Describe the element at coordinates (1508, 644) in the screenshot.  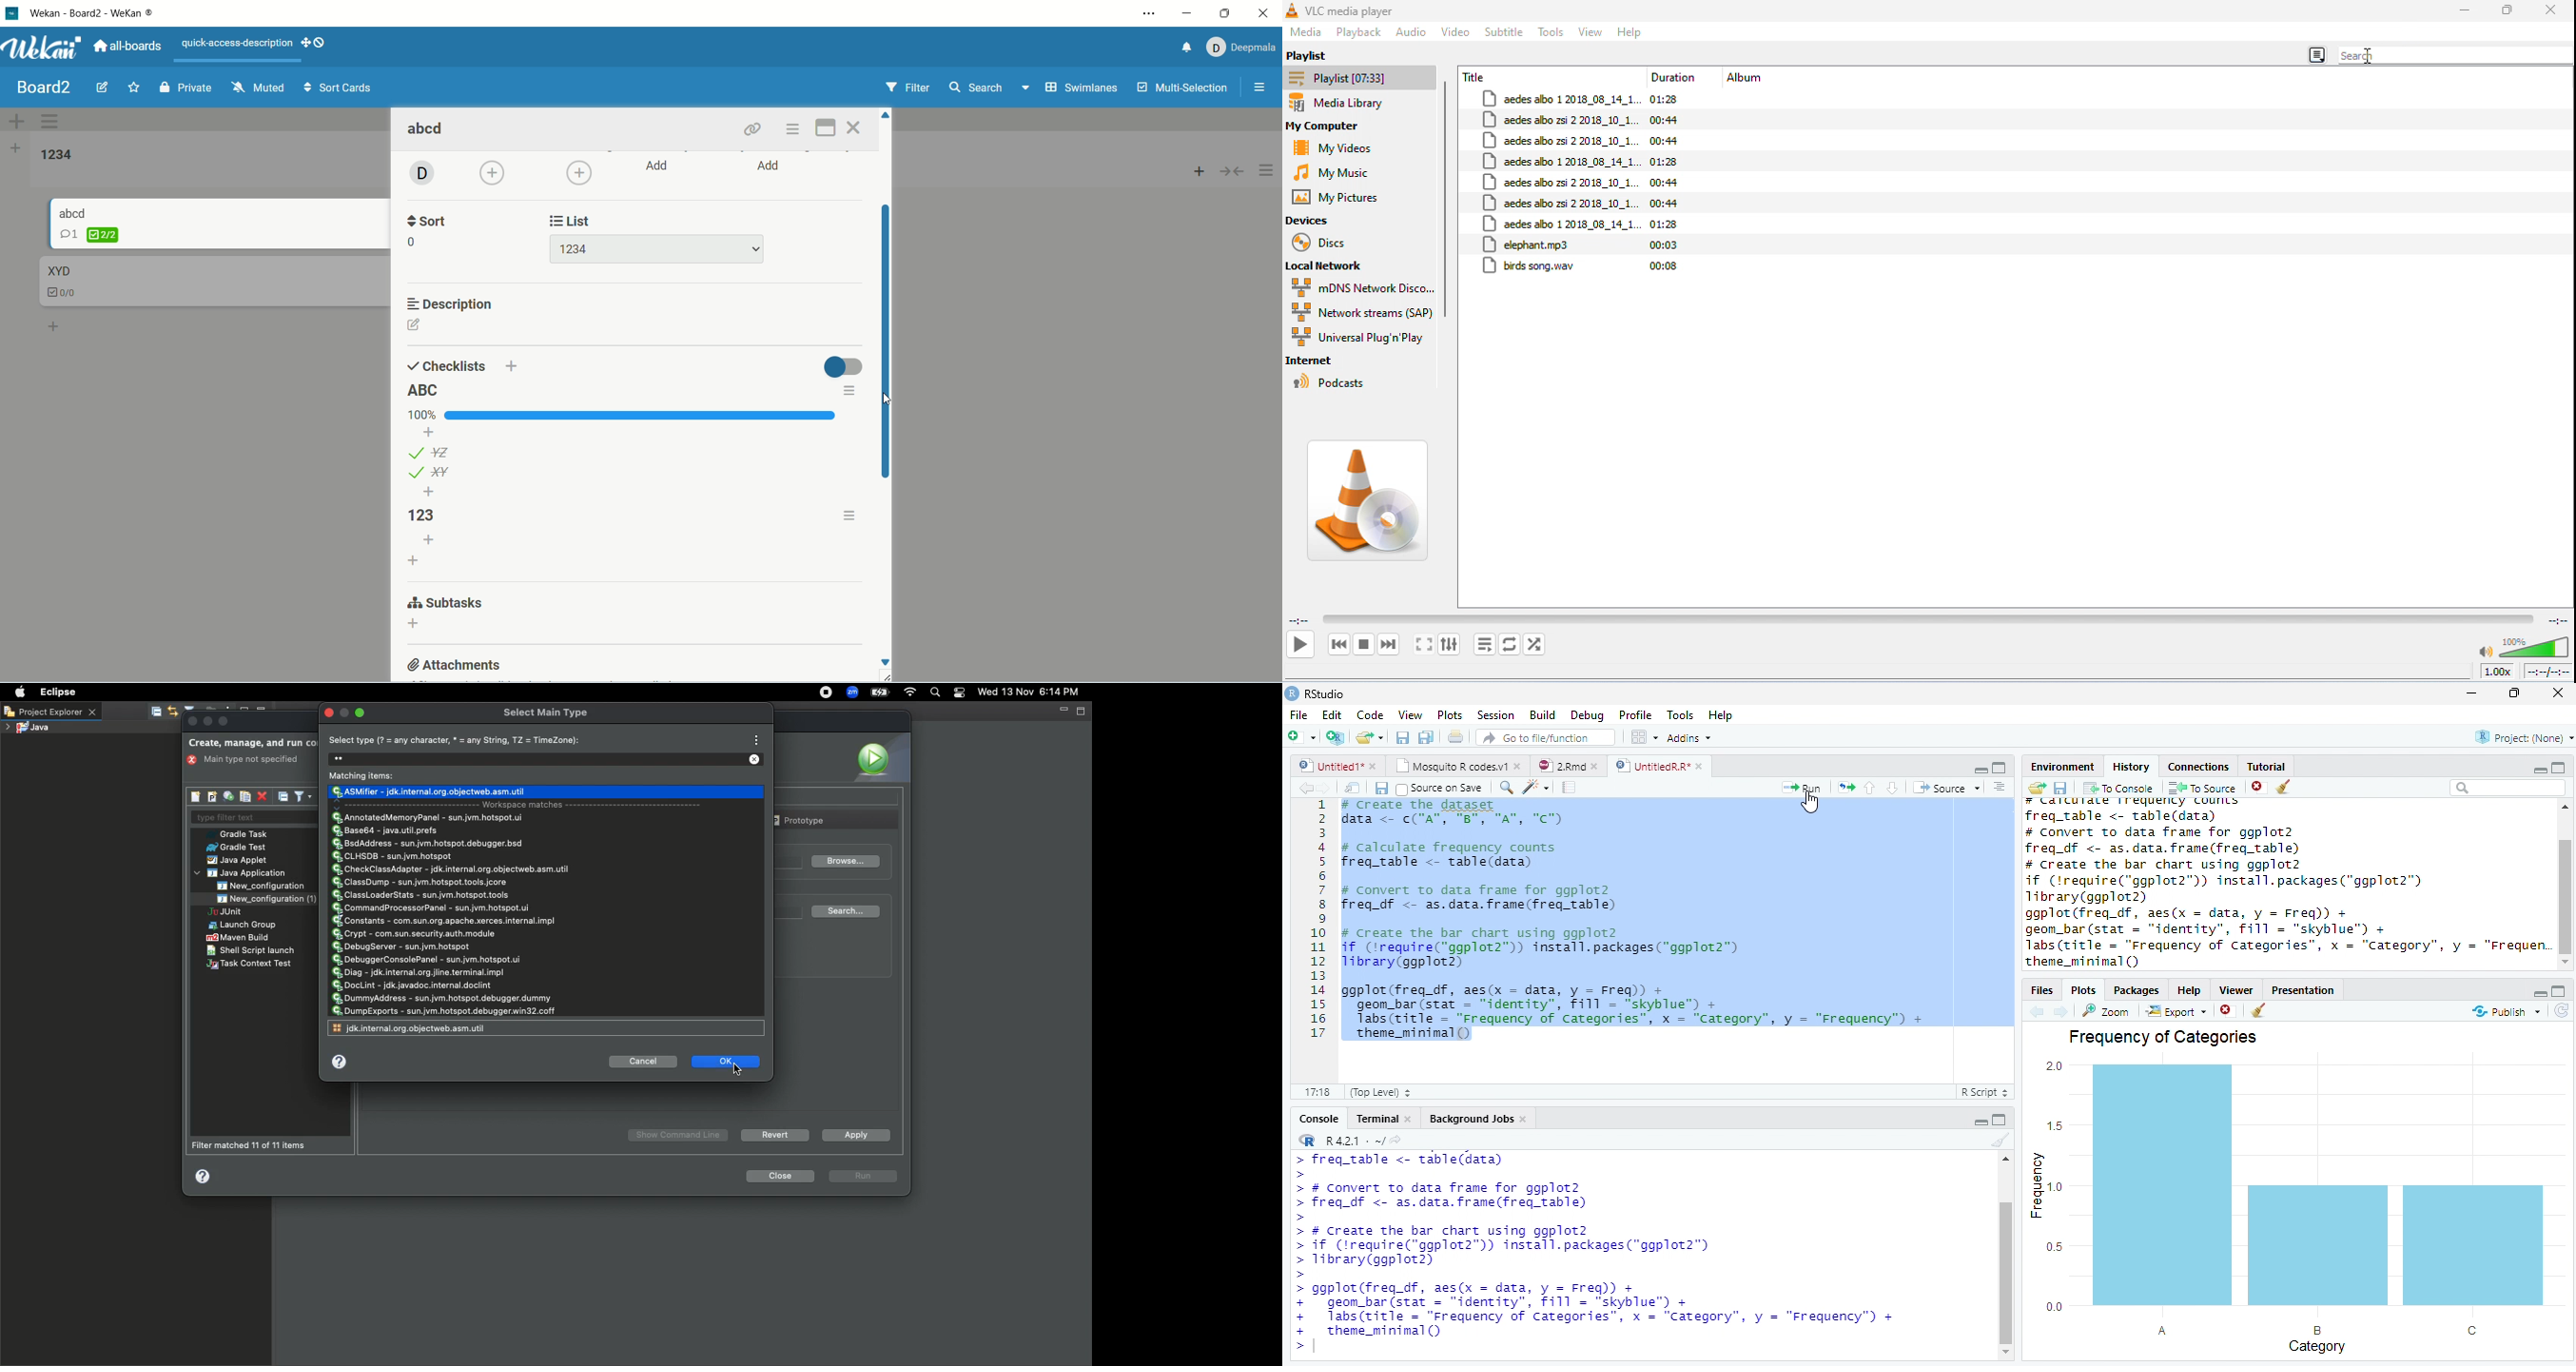
I see `toggle between loop` at that location.